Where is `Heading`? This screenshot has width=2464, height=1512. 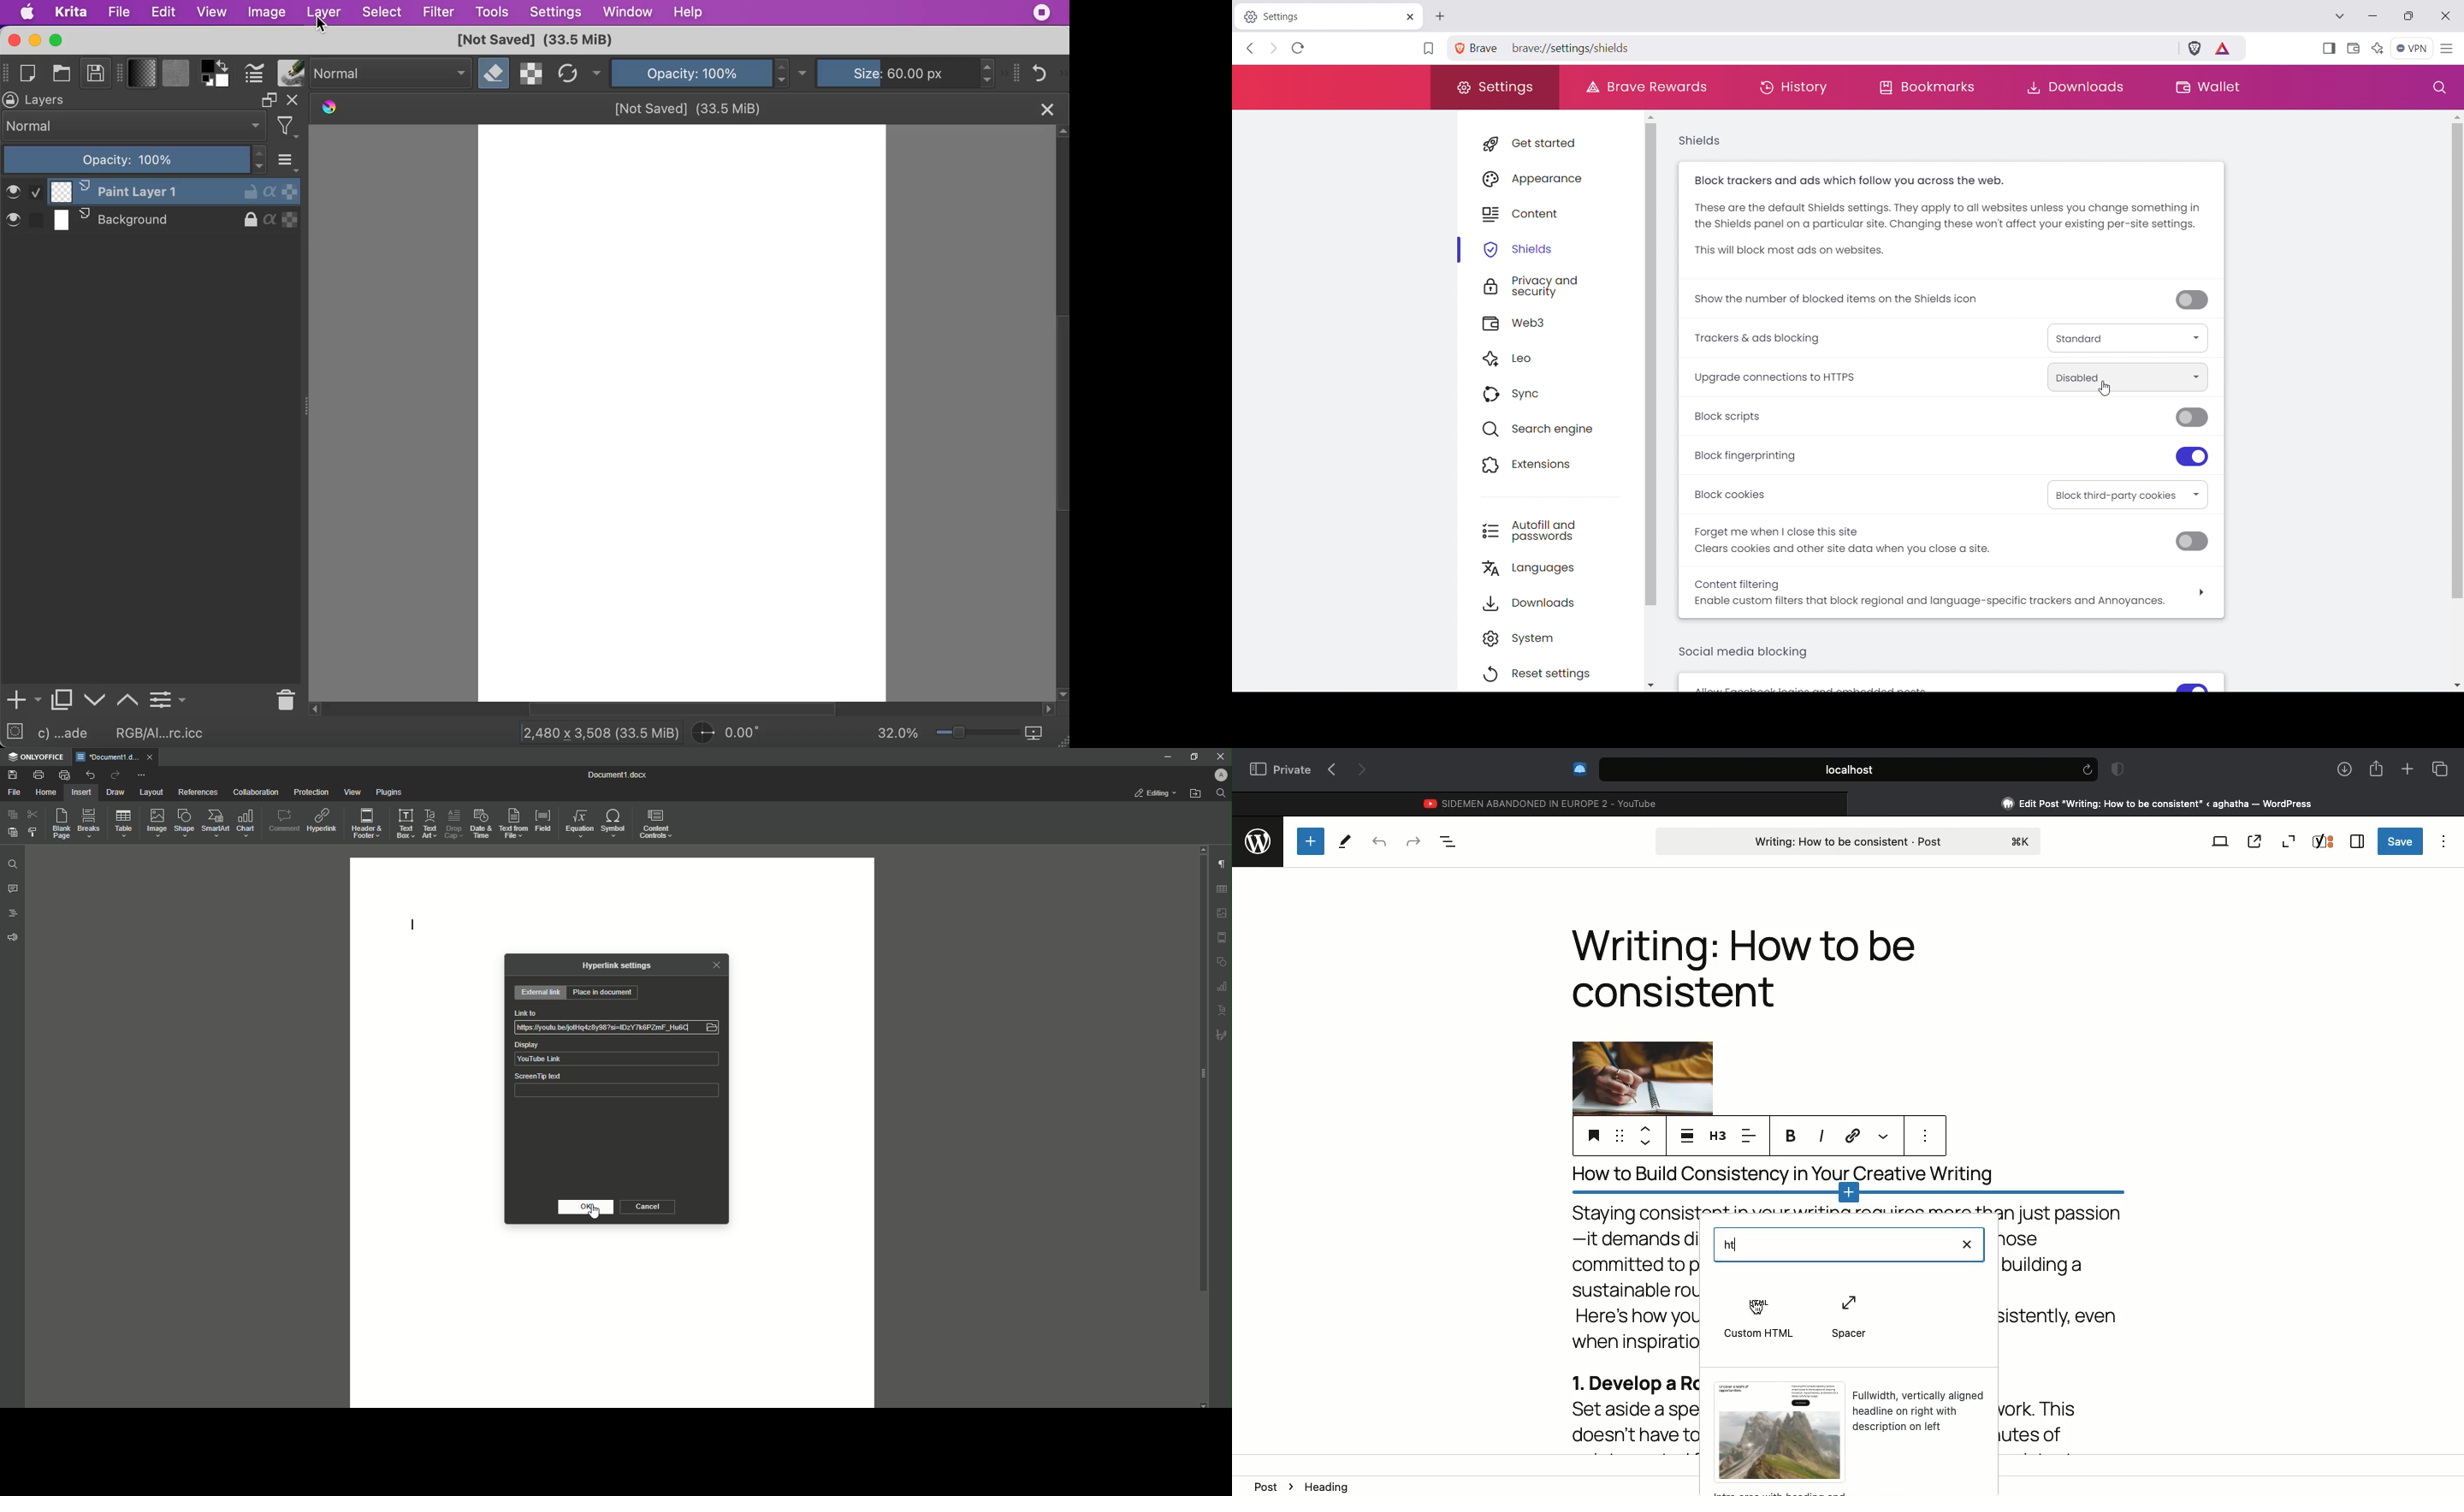 Heading is located at coordinates (1744, 968).